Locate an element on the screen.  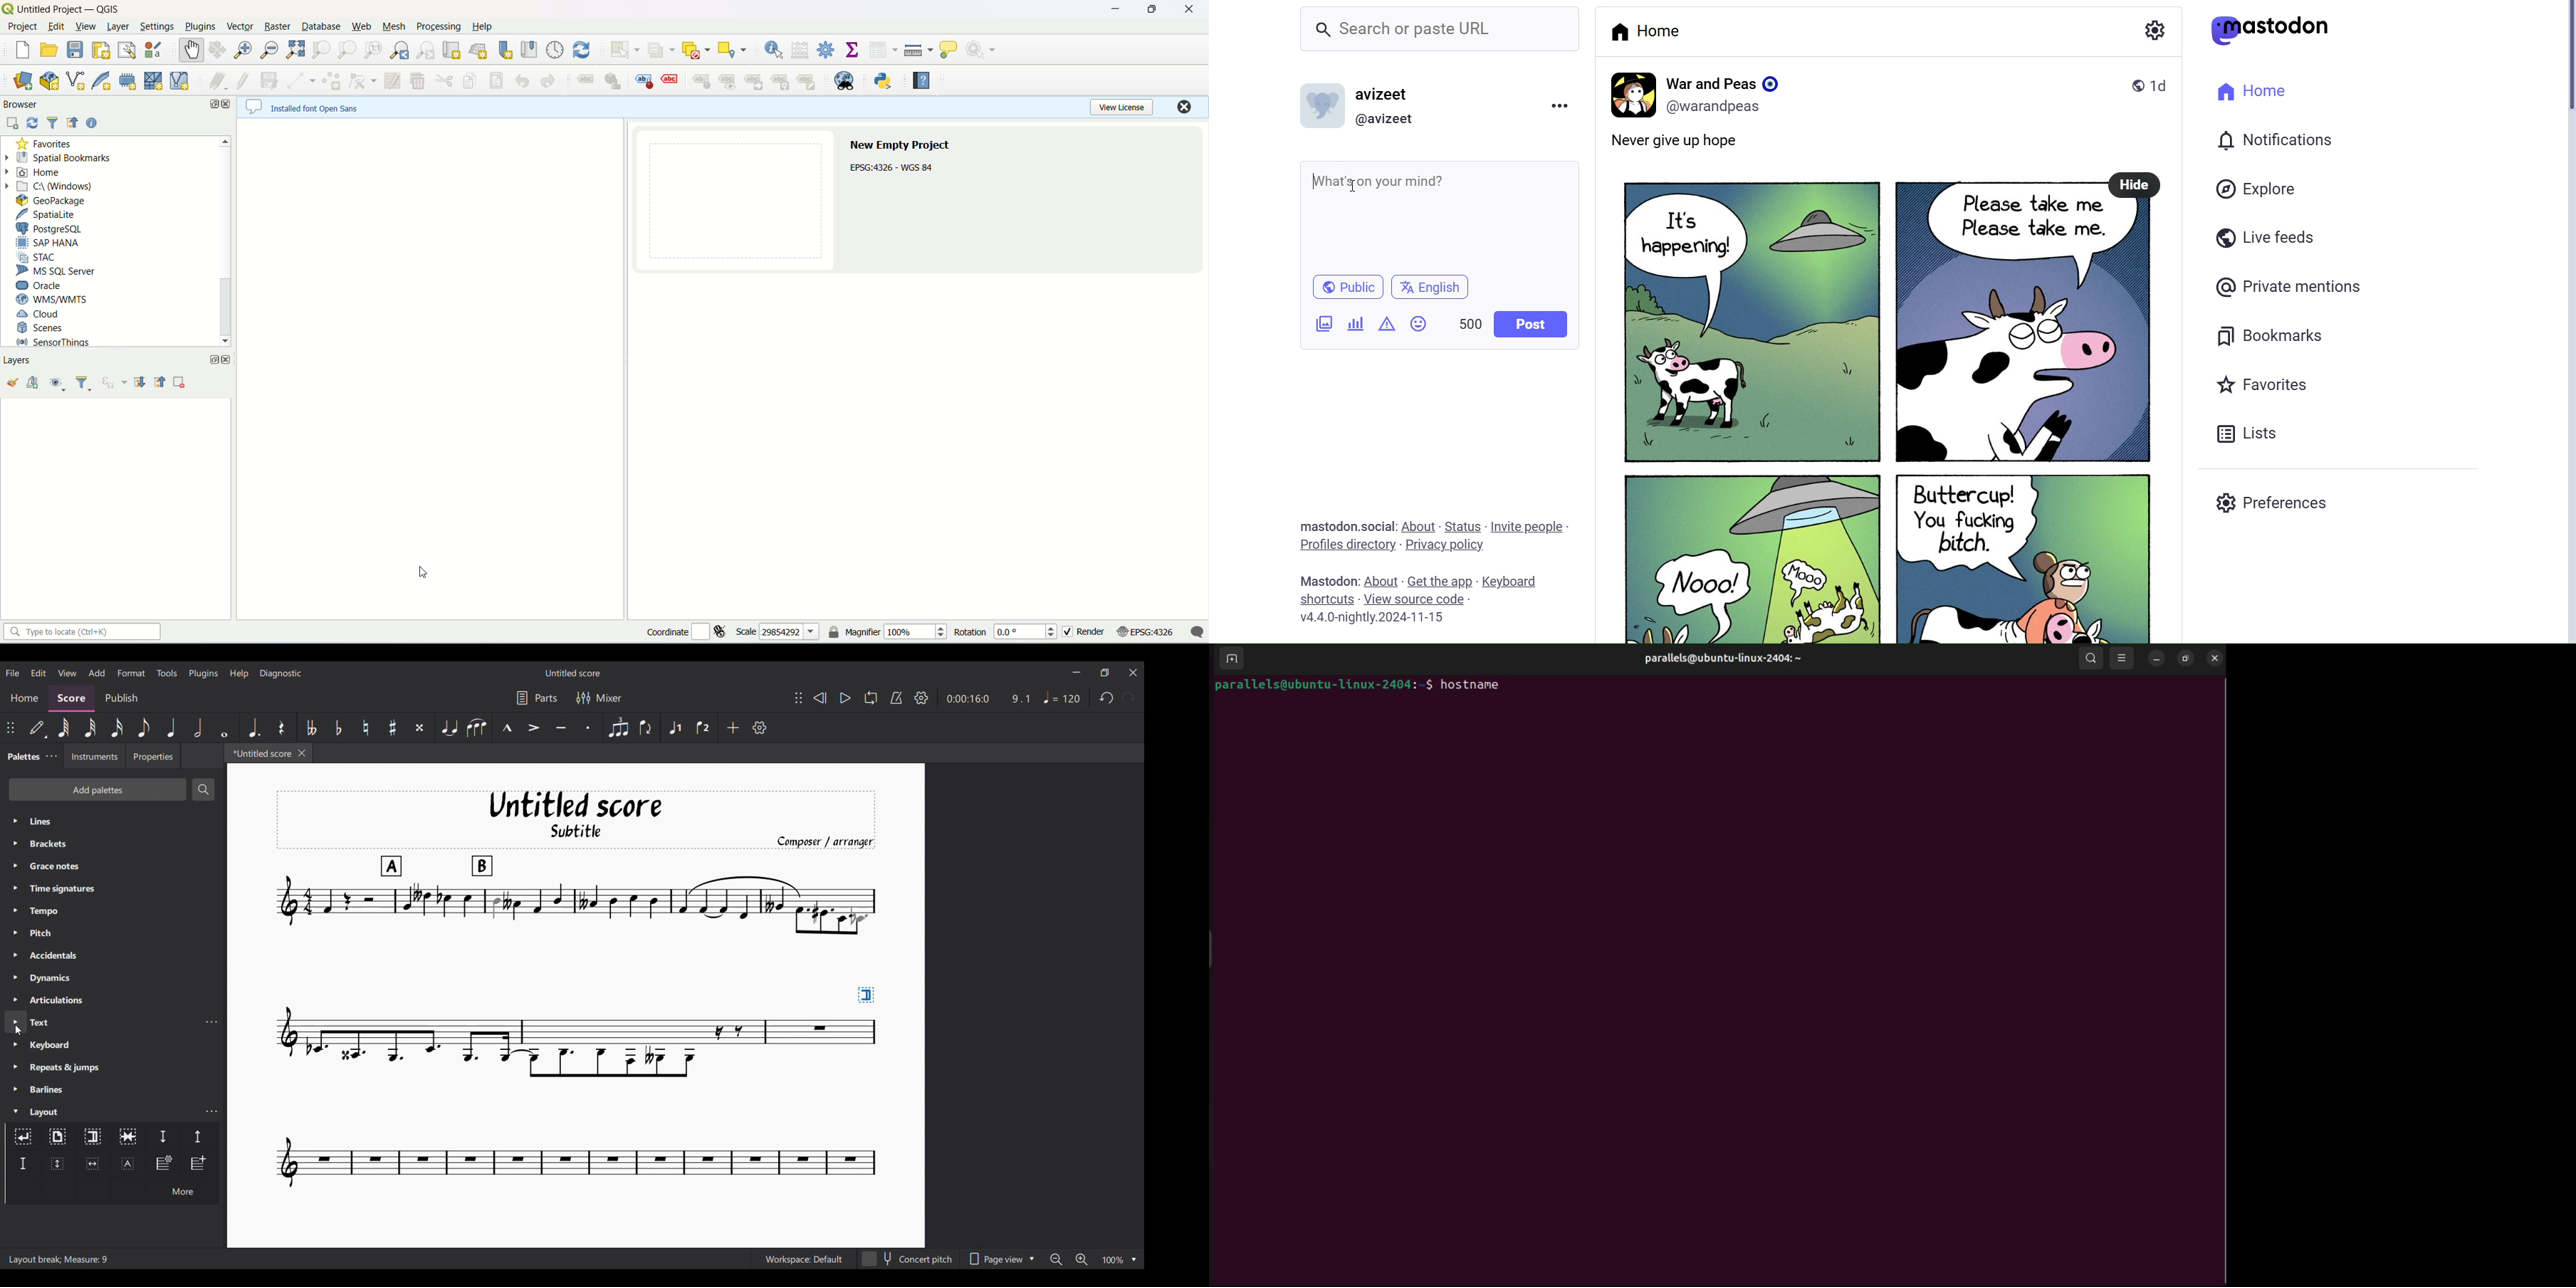
Post is located at coordinates (1531, 325).